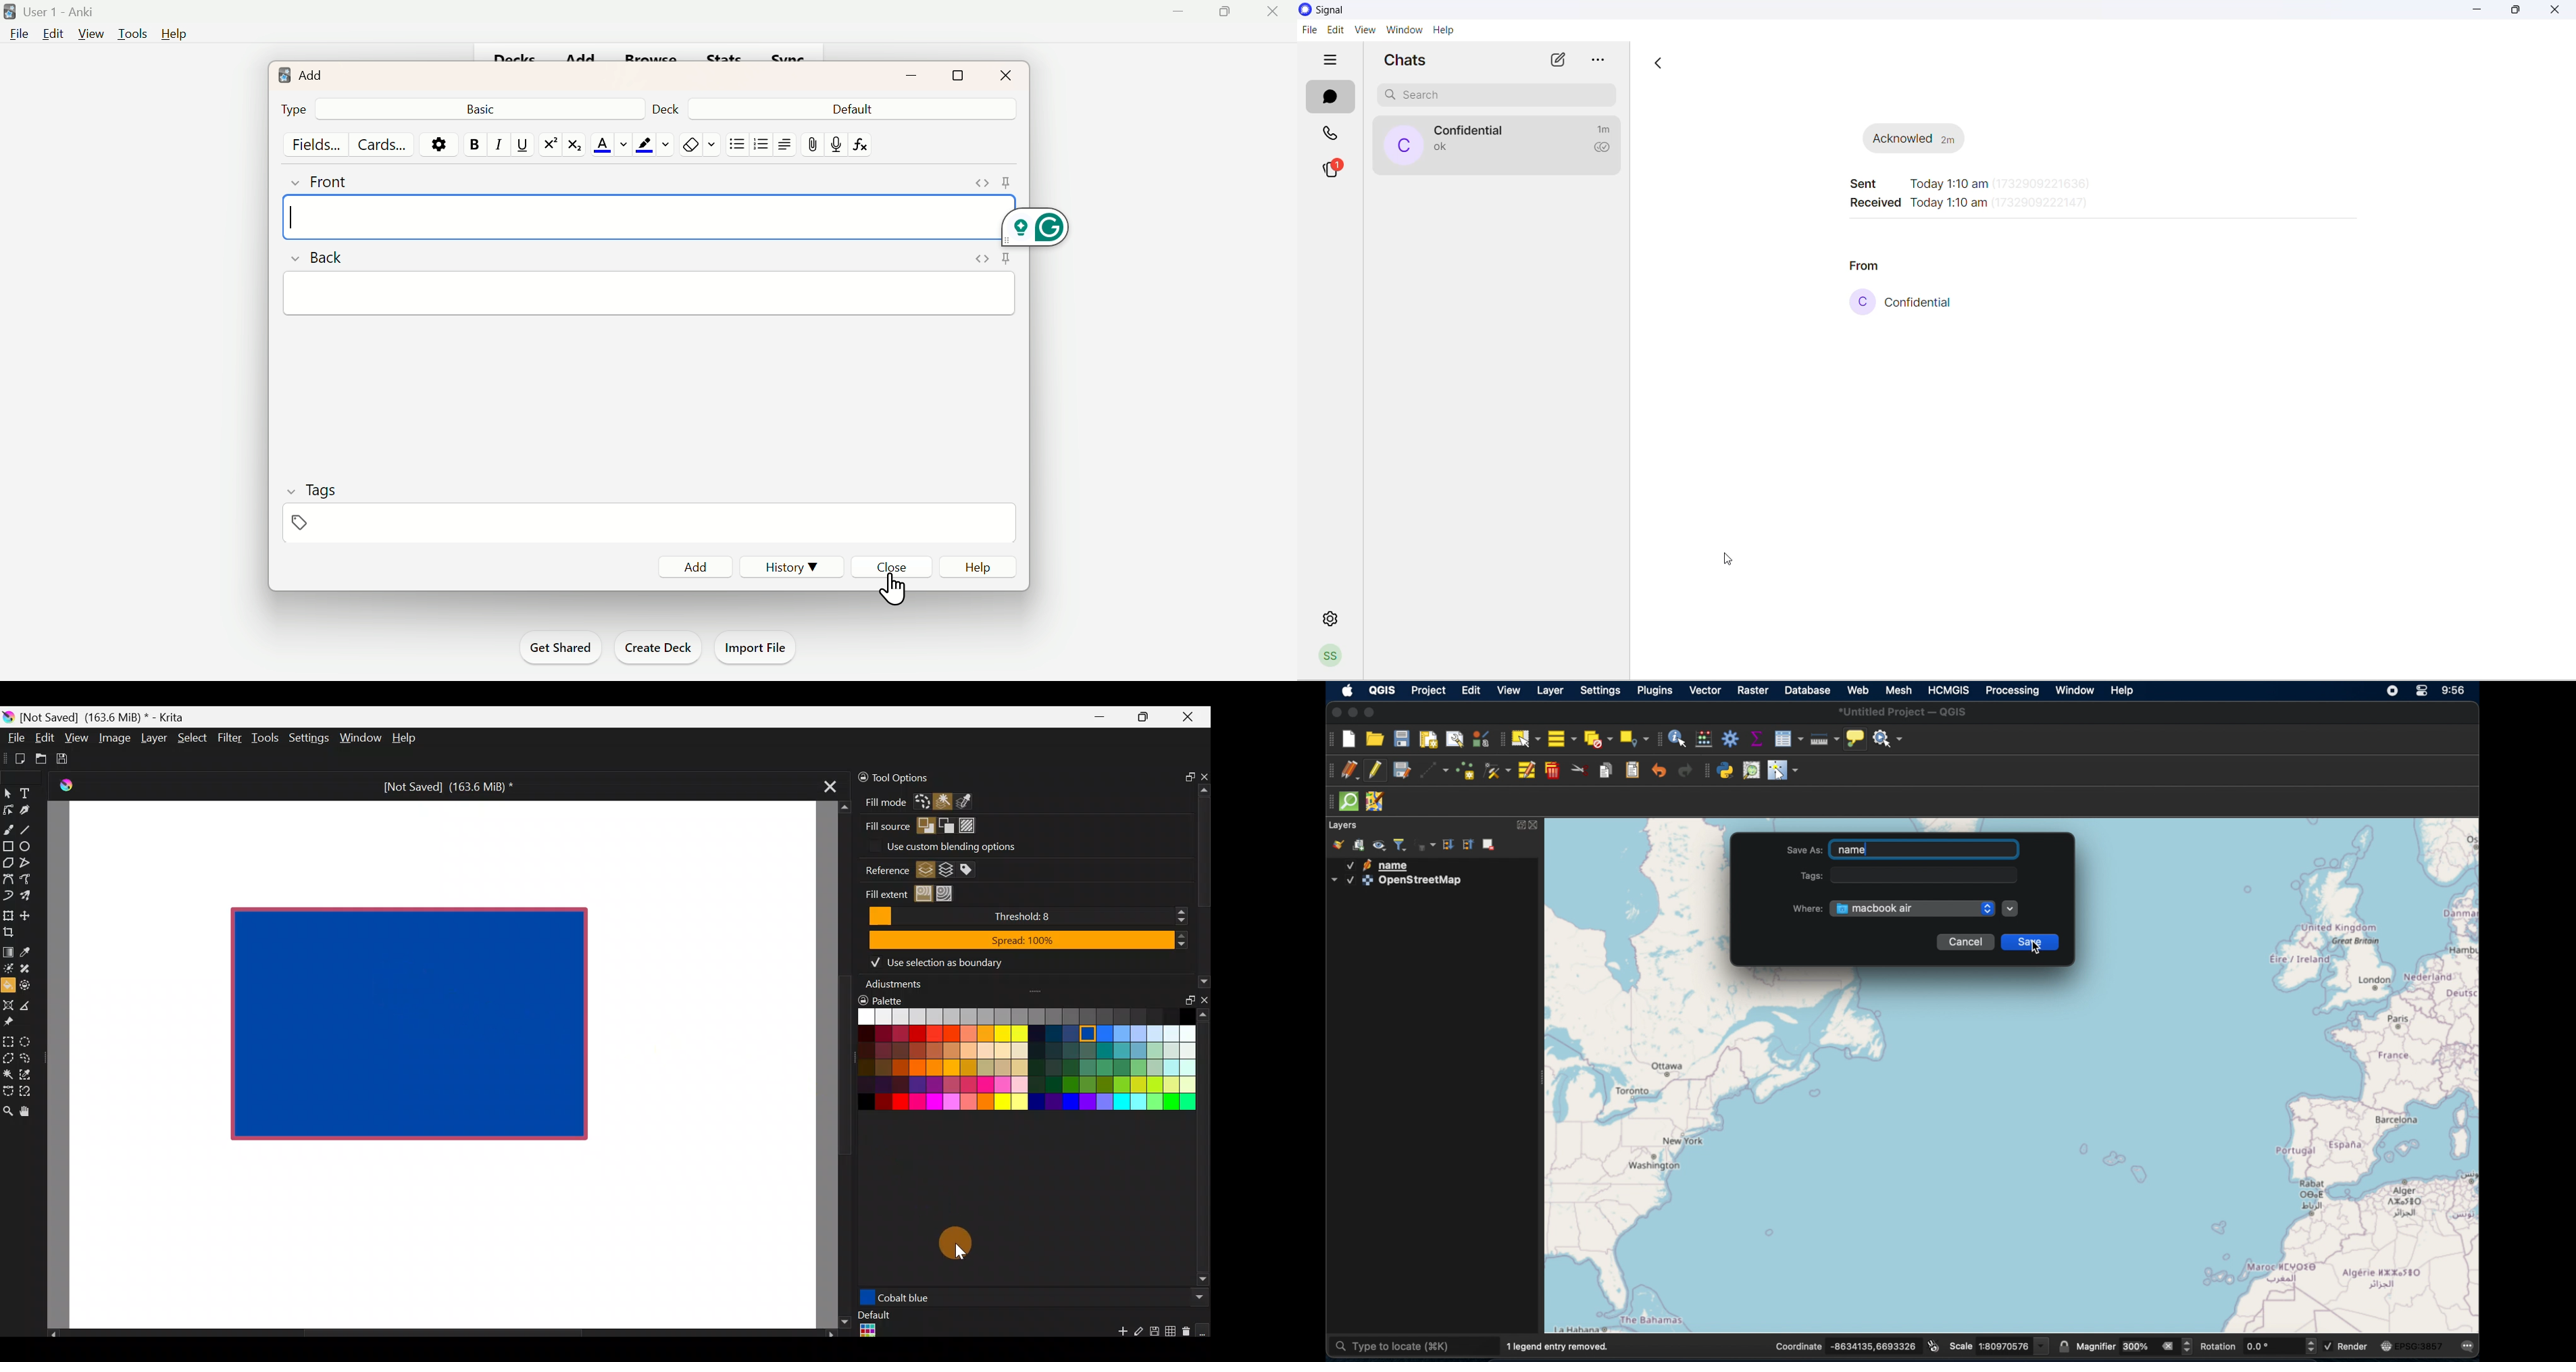  Describe the element at coordinates (657, 647) in the screenshot. I see `Create Deck` at that location.